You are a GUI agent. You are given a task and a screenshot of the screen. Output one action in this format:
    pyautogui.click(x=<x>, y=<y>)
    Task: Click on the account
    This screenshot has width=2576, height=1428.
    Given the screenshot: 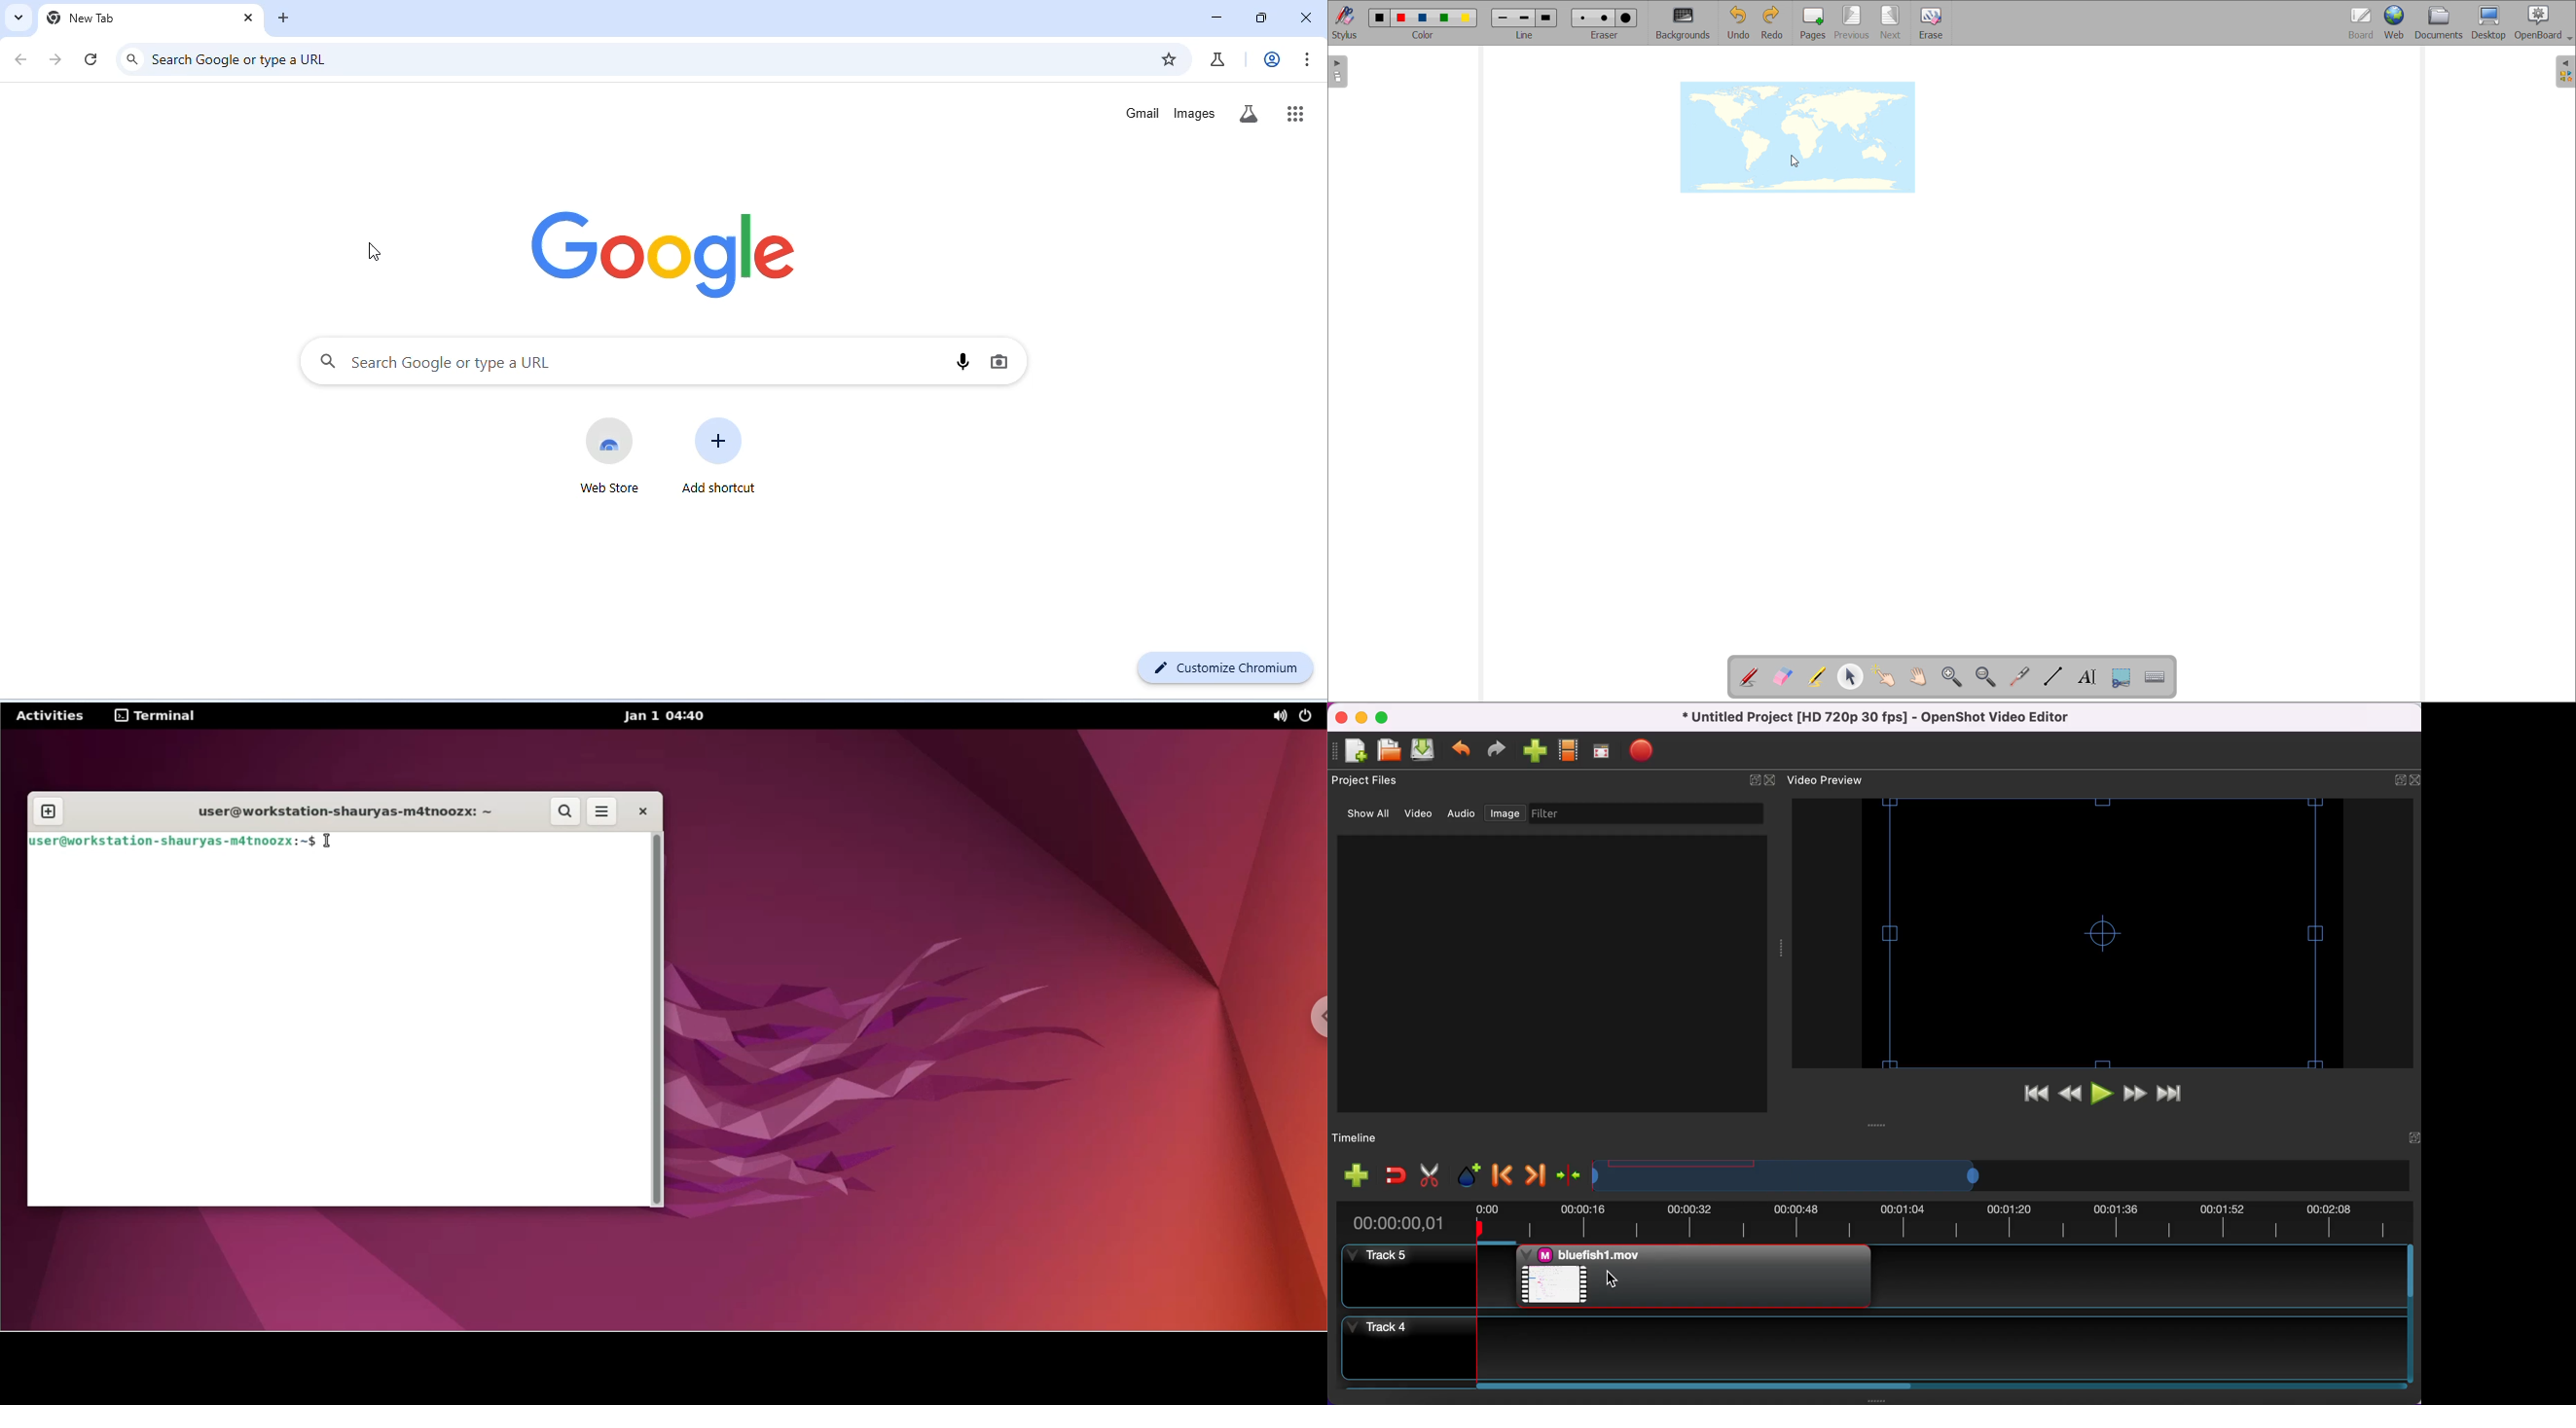 What is the action you would take?
    pyautogui.click(x=1269, y=59)
    